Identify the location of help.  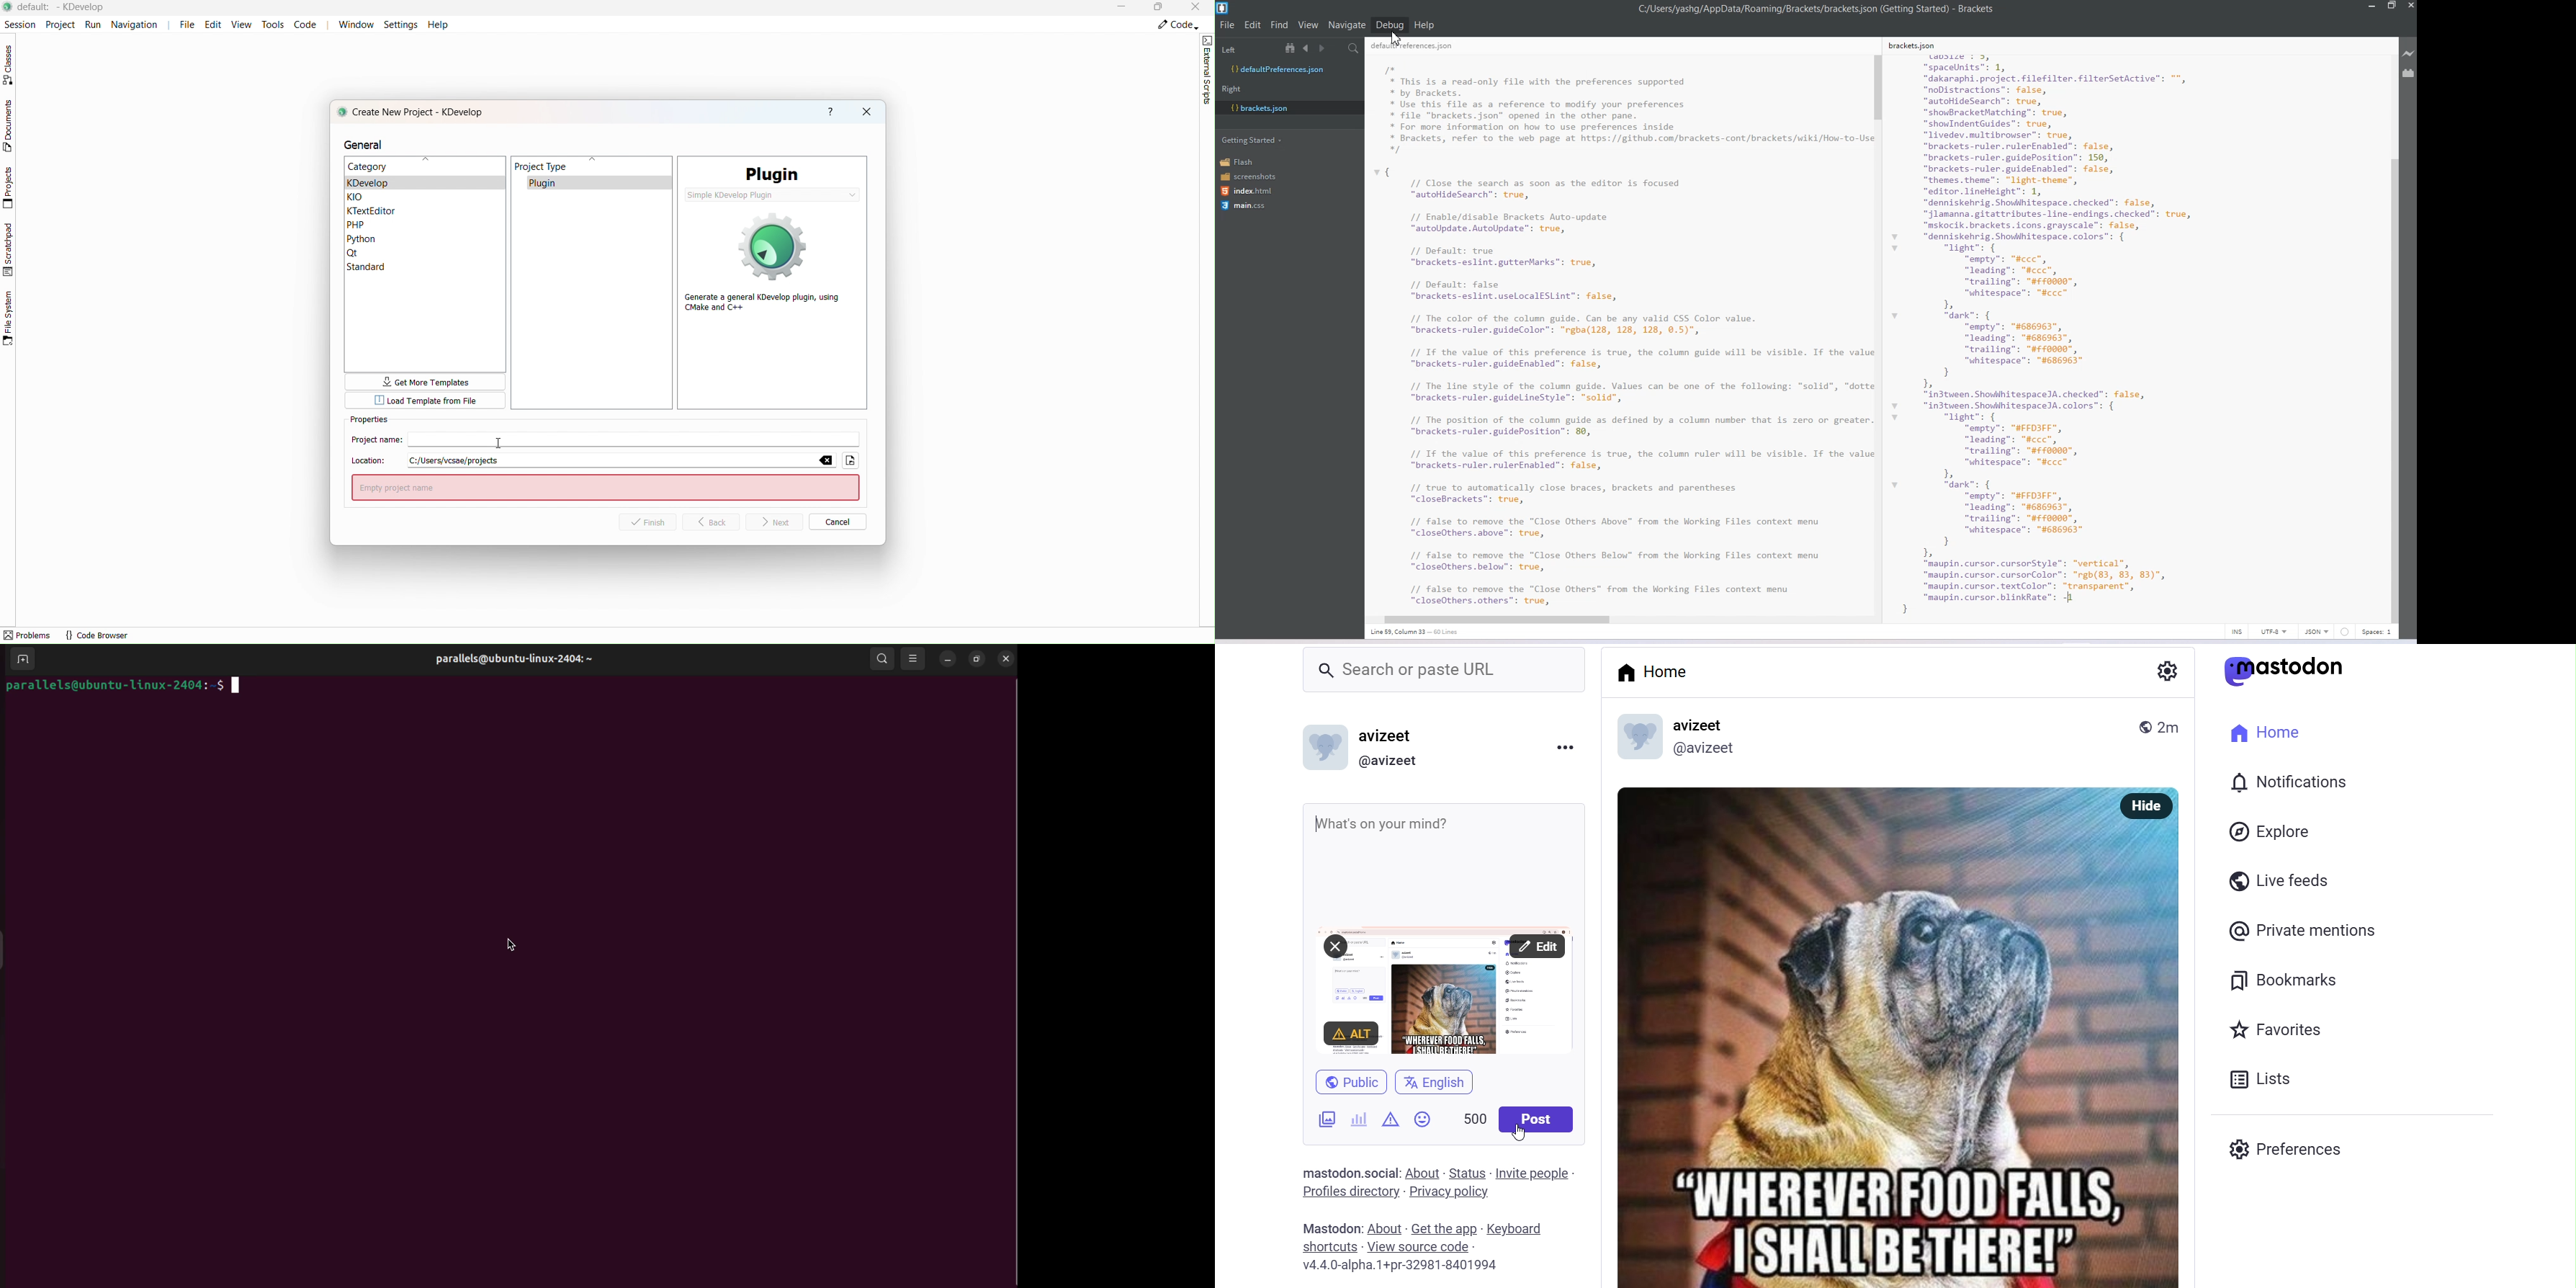
(831, 113).